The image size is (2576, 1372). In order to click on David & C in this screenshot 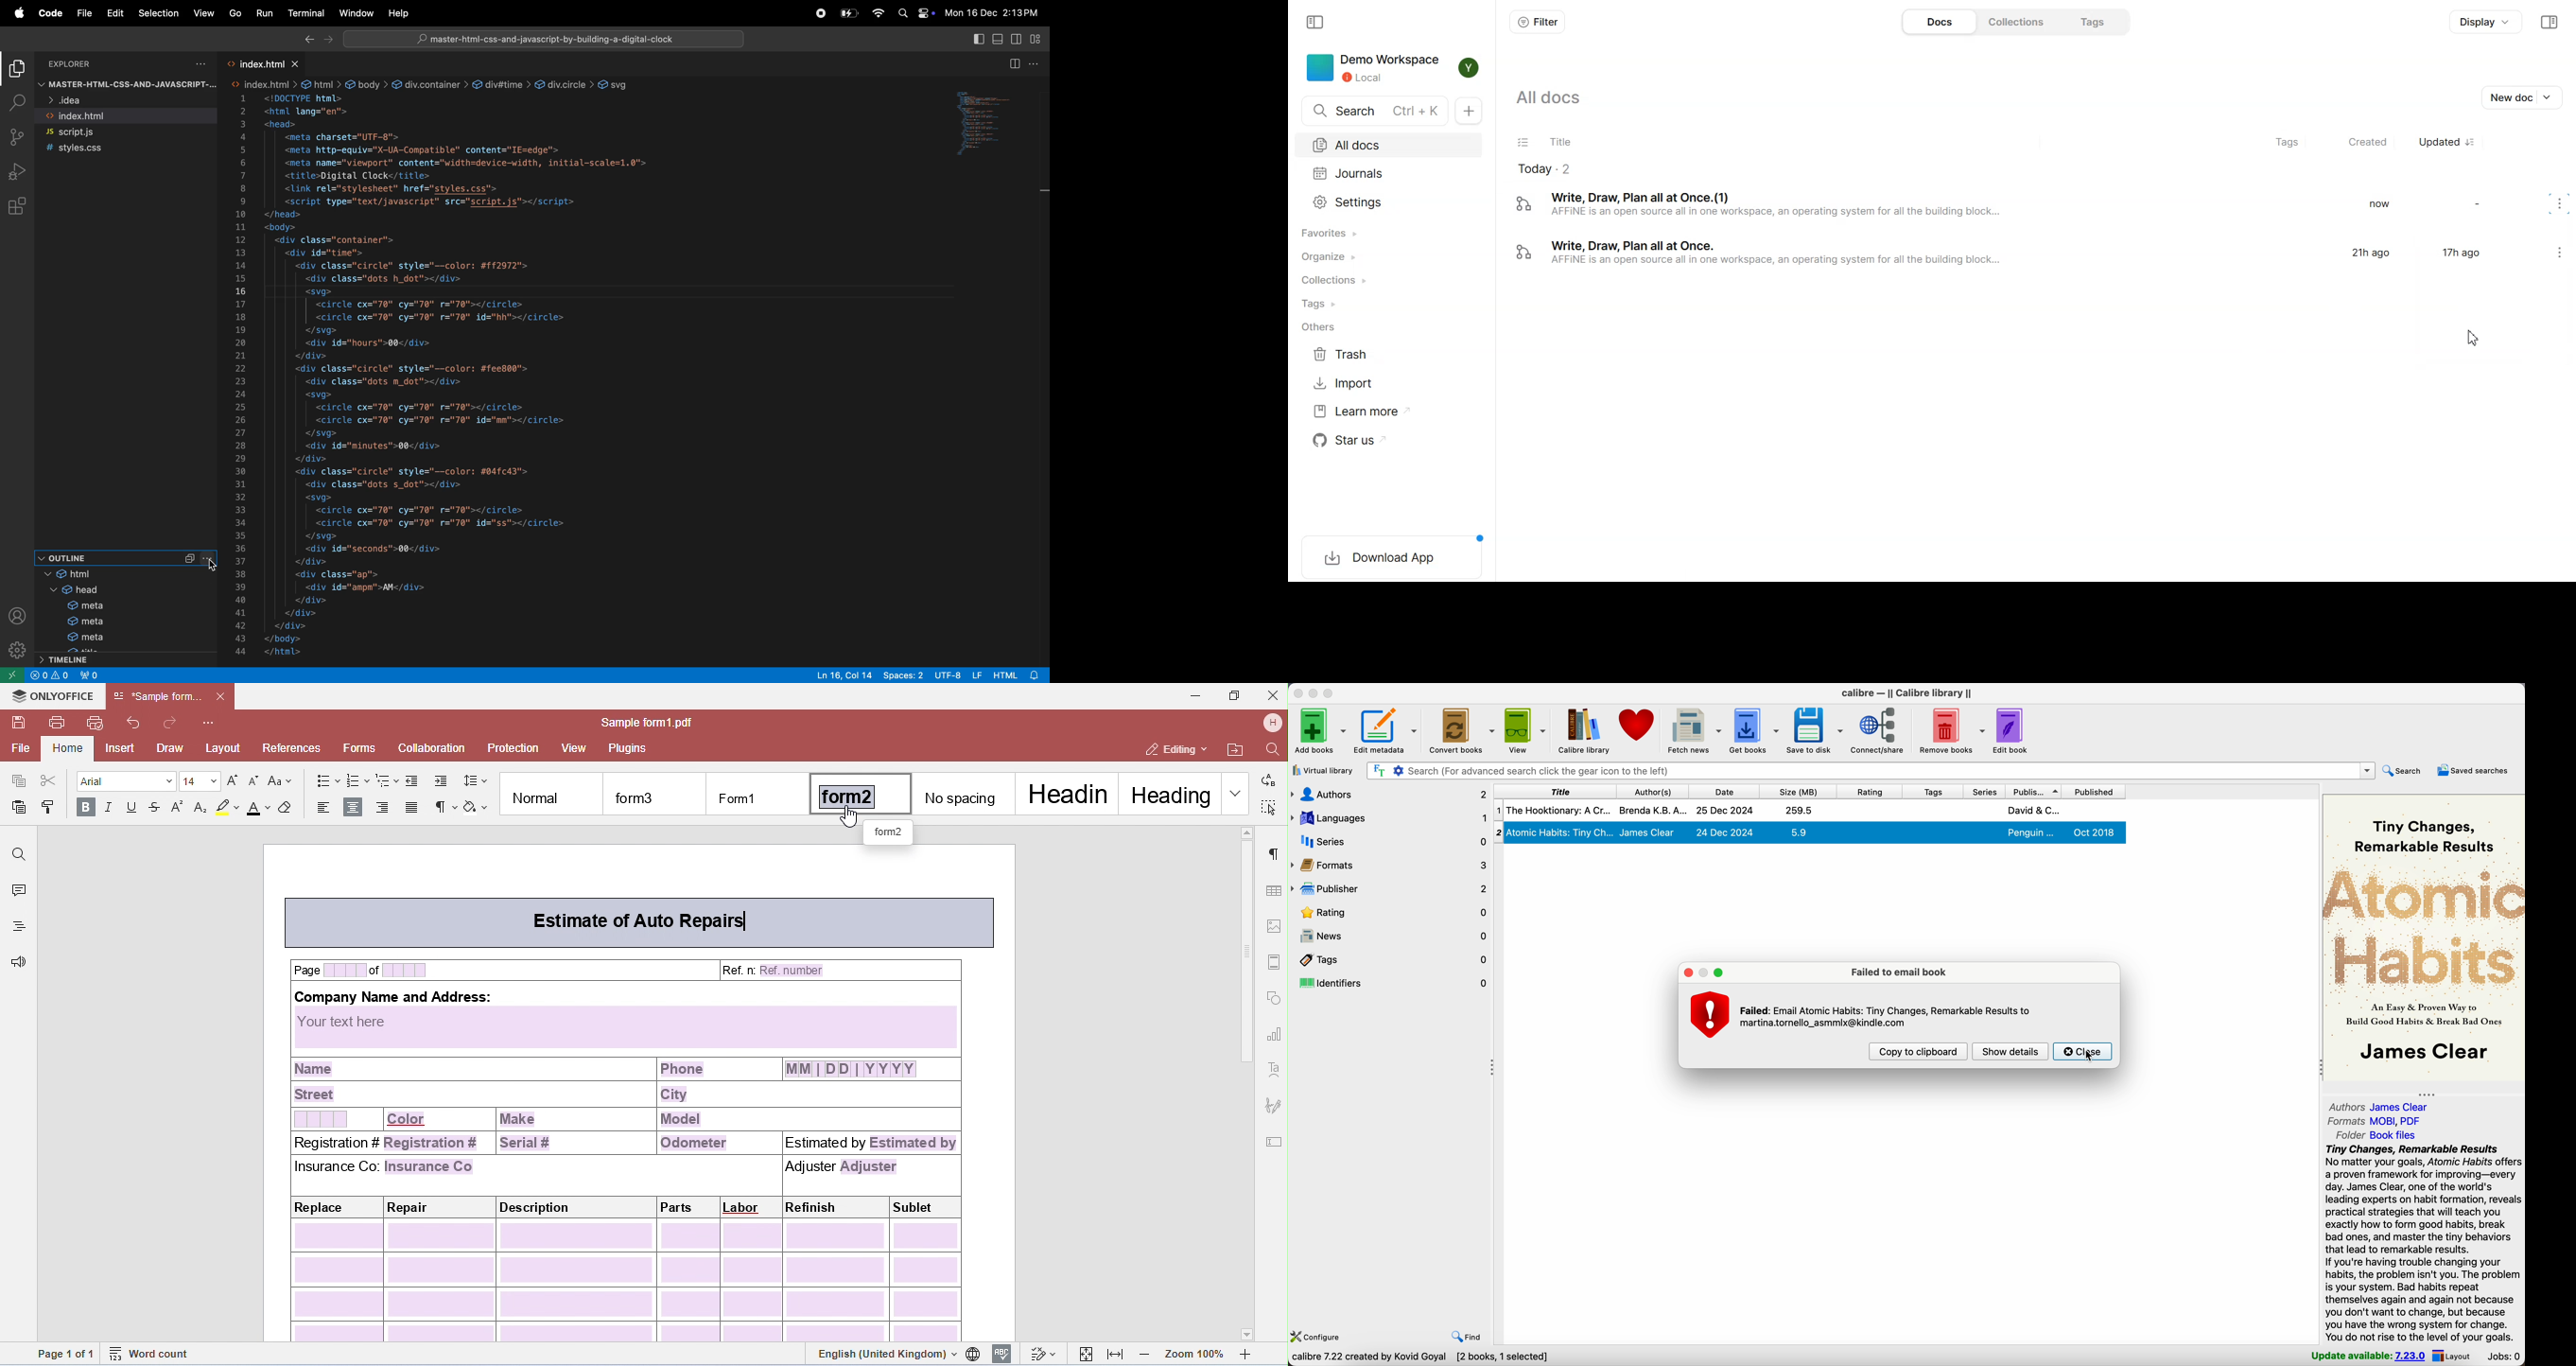, I will do `click(2033, 810)`.